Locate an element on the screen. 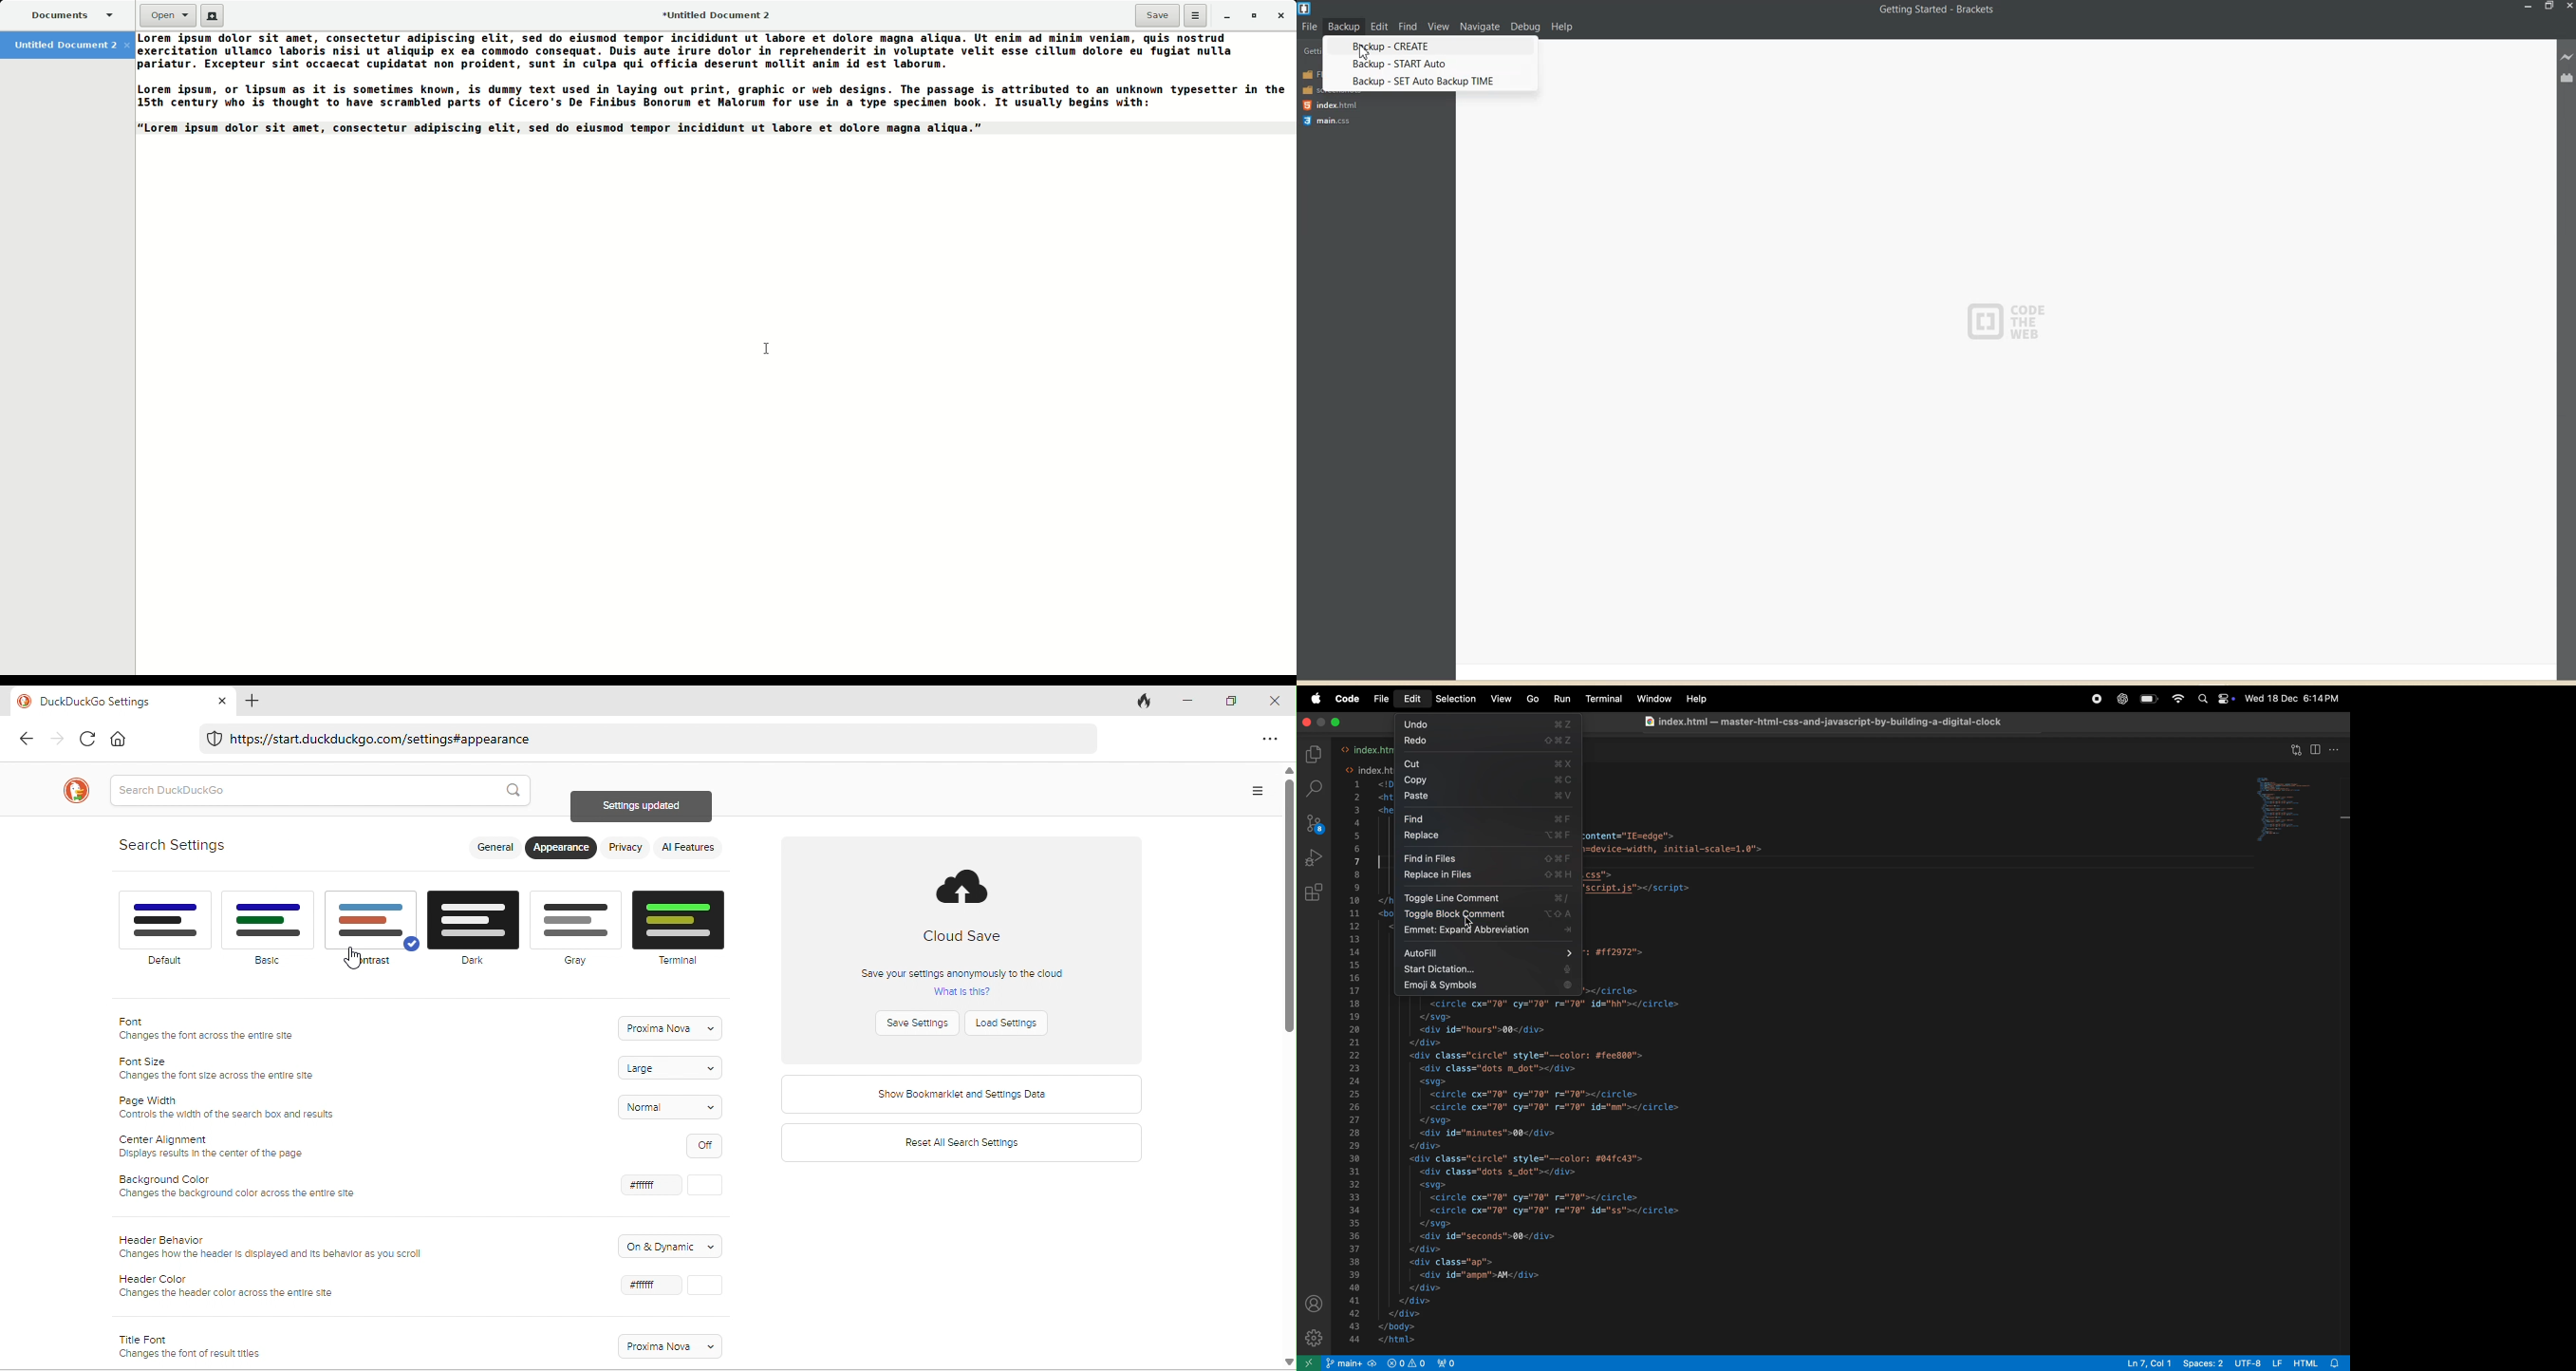 Image resolution: width=2576 pixels, height=1372 pixels. view port  is located at coordinates (1447, 1362).